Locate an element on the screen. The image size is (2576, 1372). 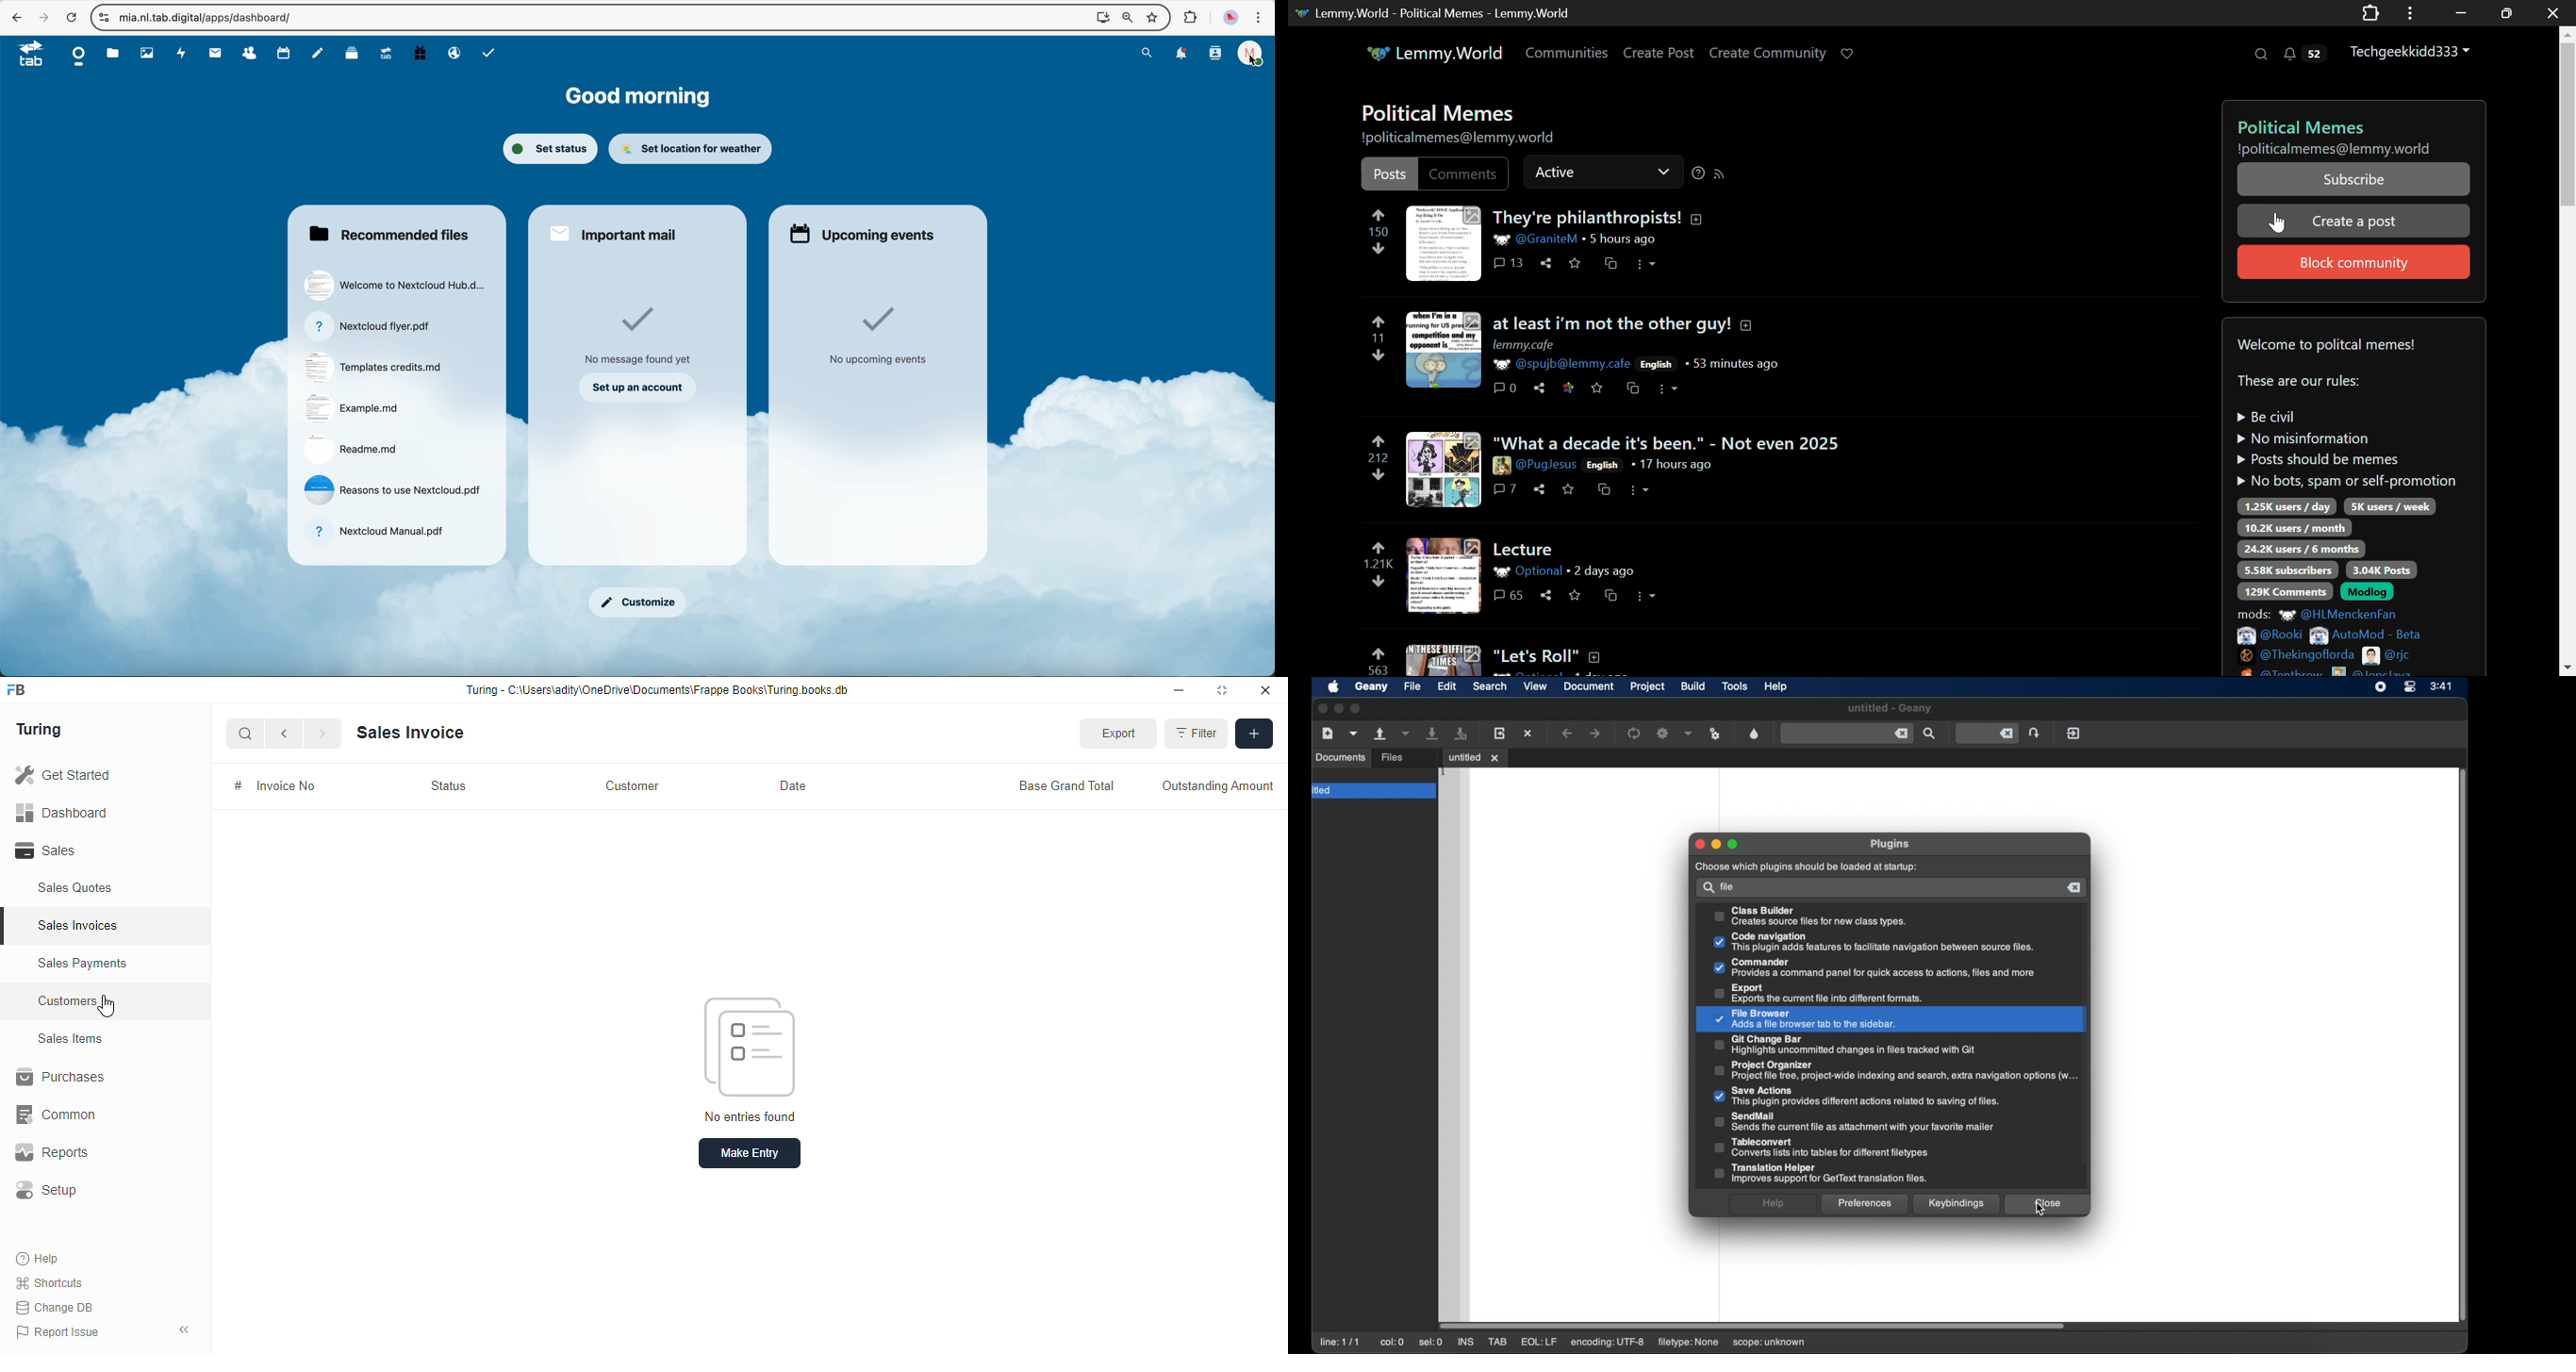
Customers is located at coordinates (116, 999).